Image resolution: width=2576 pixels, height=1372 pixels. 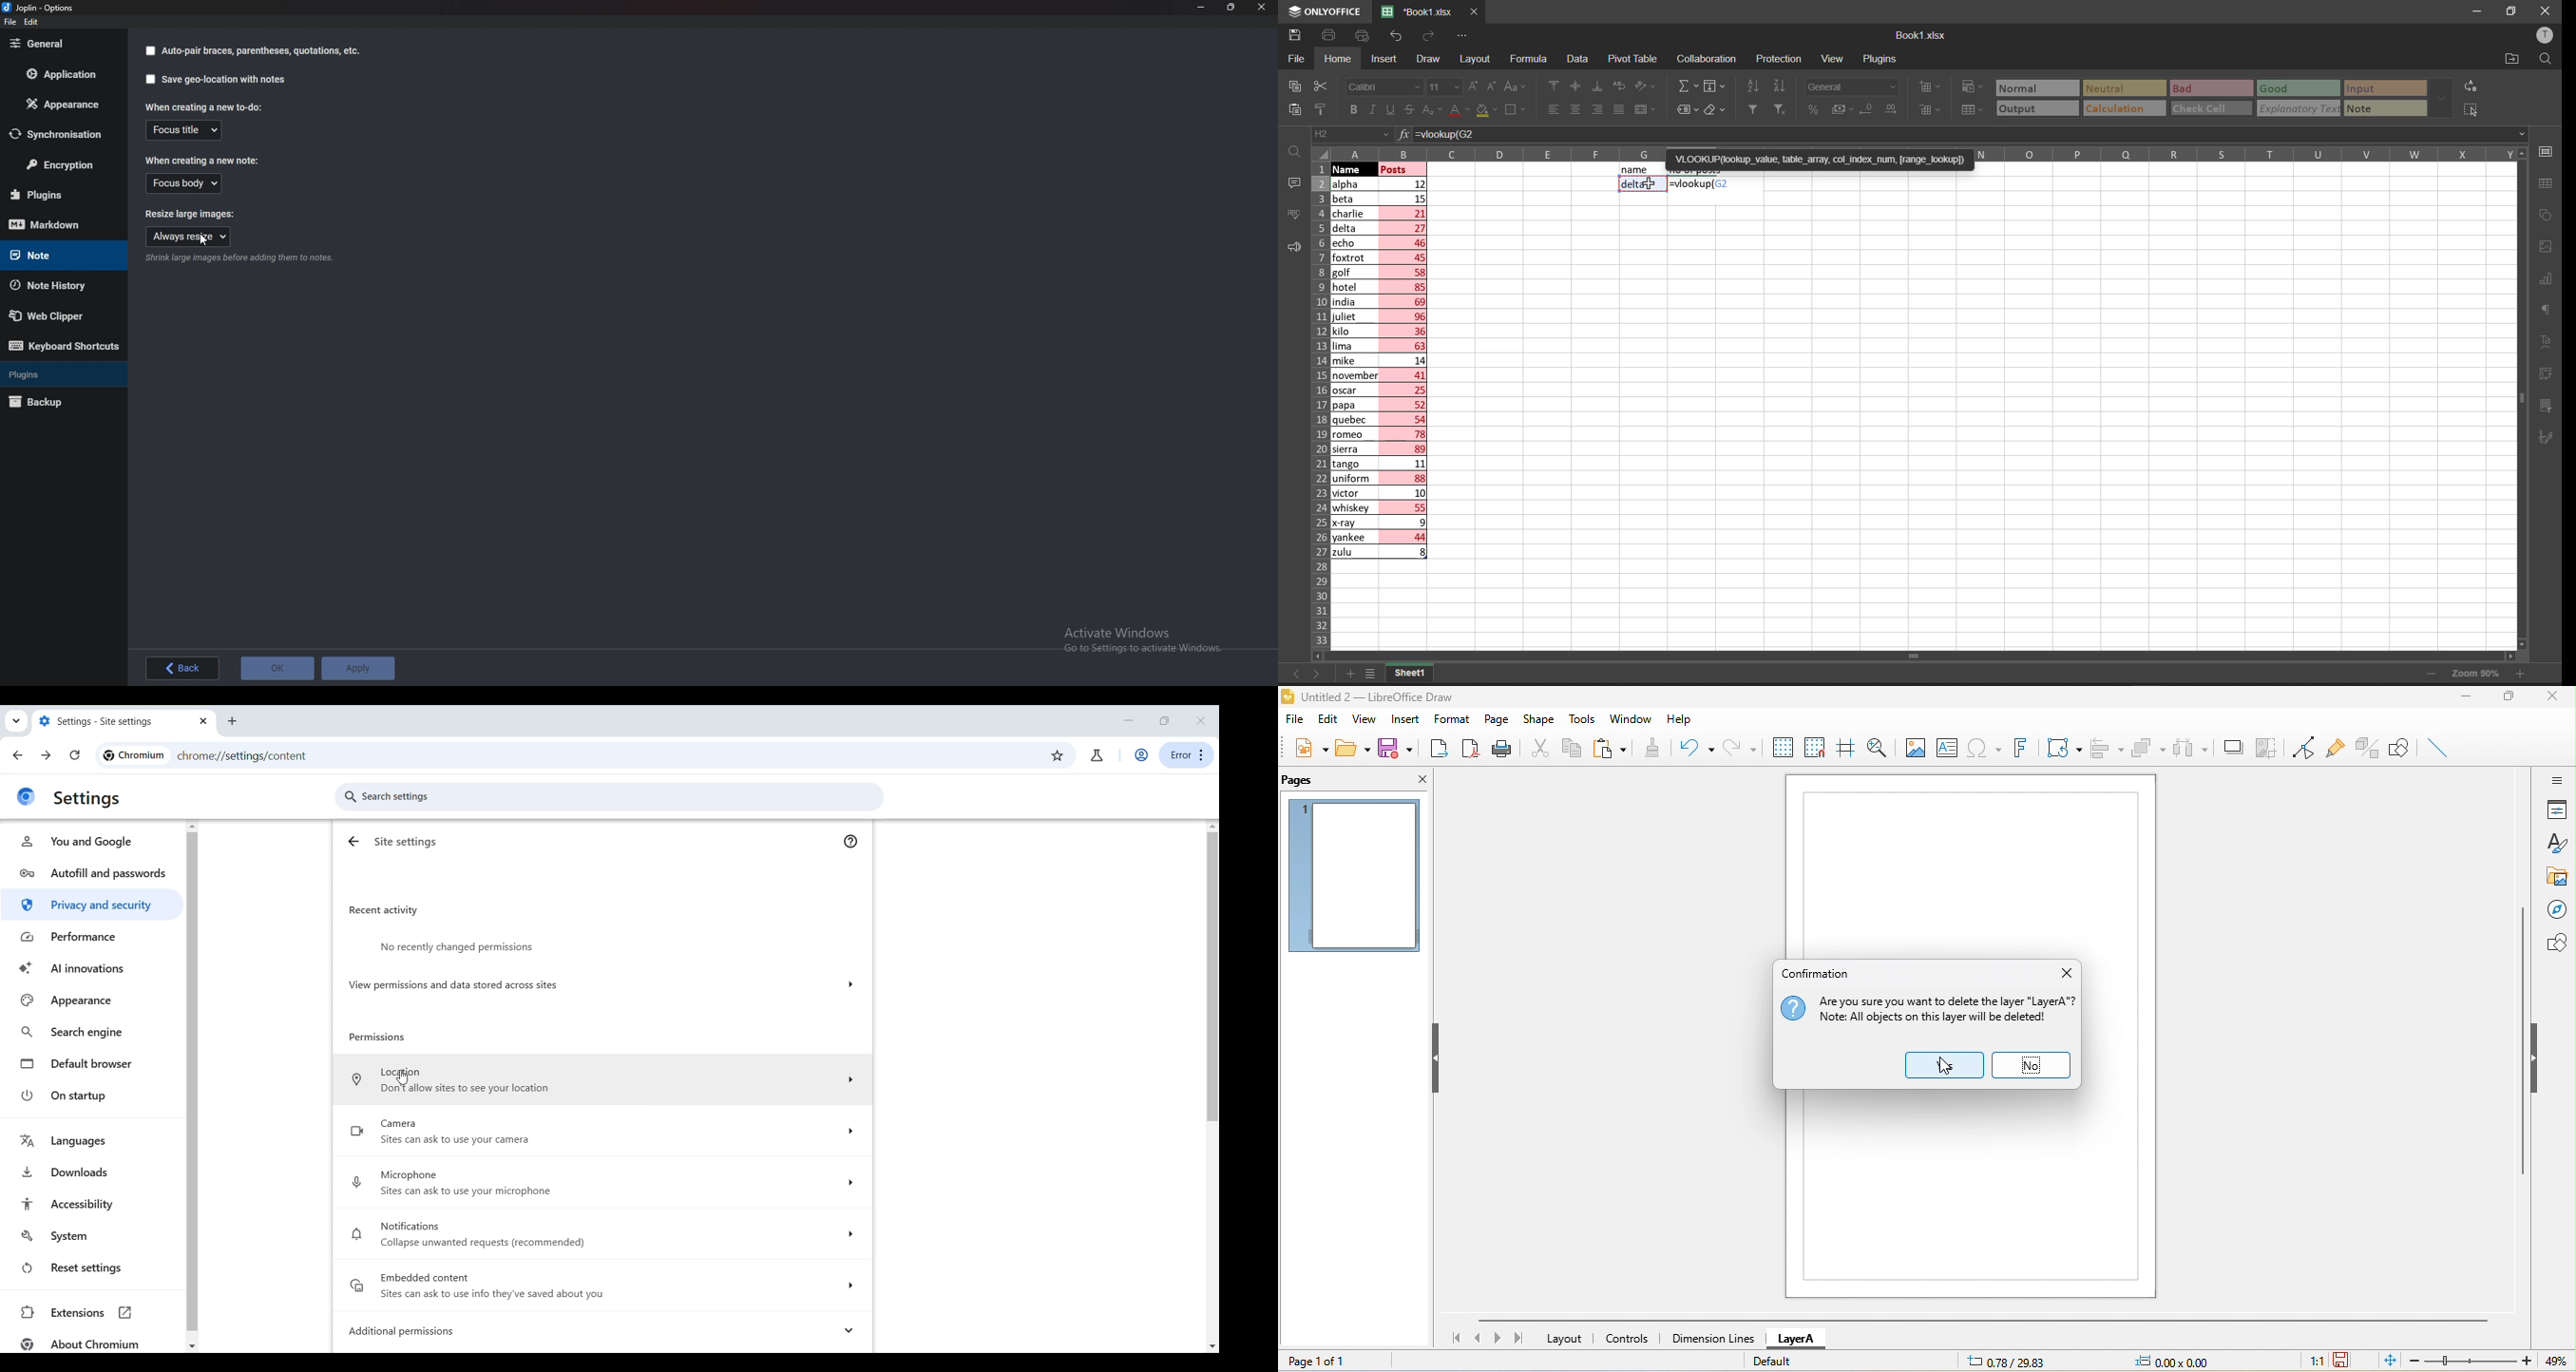 What do you see at coordinates (188, 238) in the screenshot?
I see `Always resize` at bounding box center [188, 238].